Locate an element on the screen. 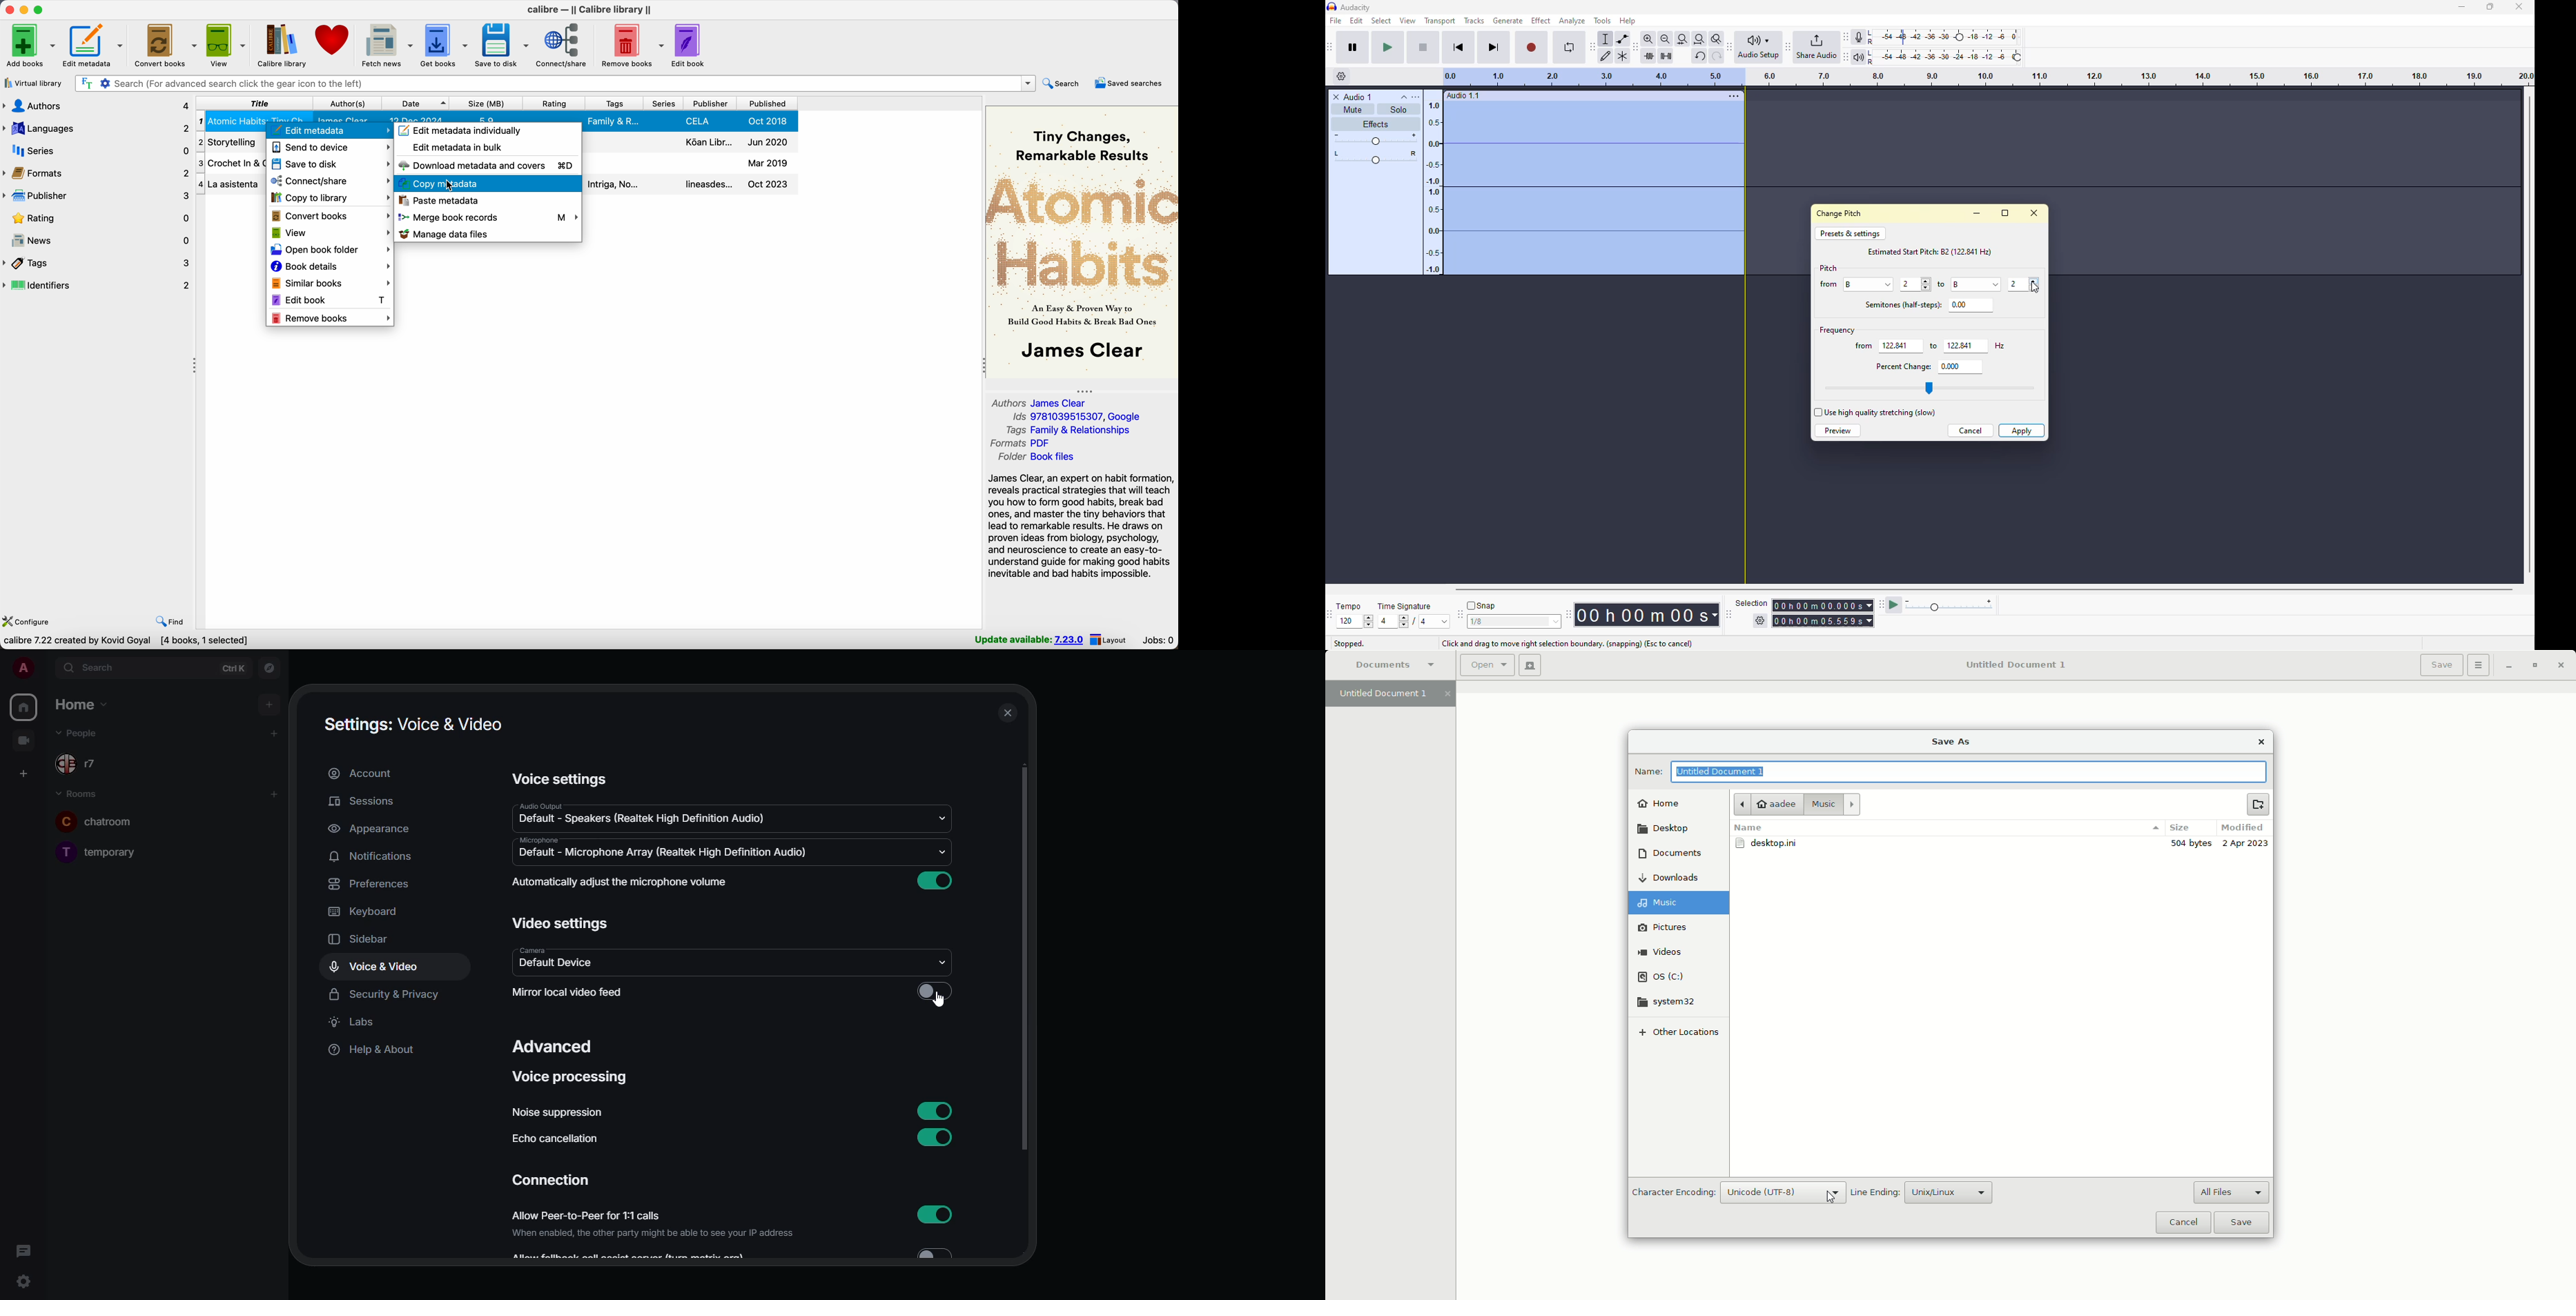 The width and height of the screenshot is (2576, 1316). labs is located at coordinates (359, 1023).